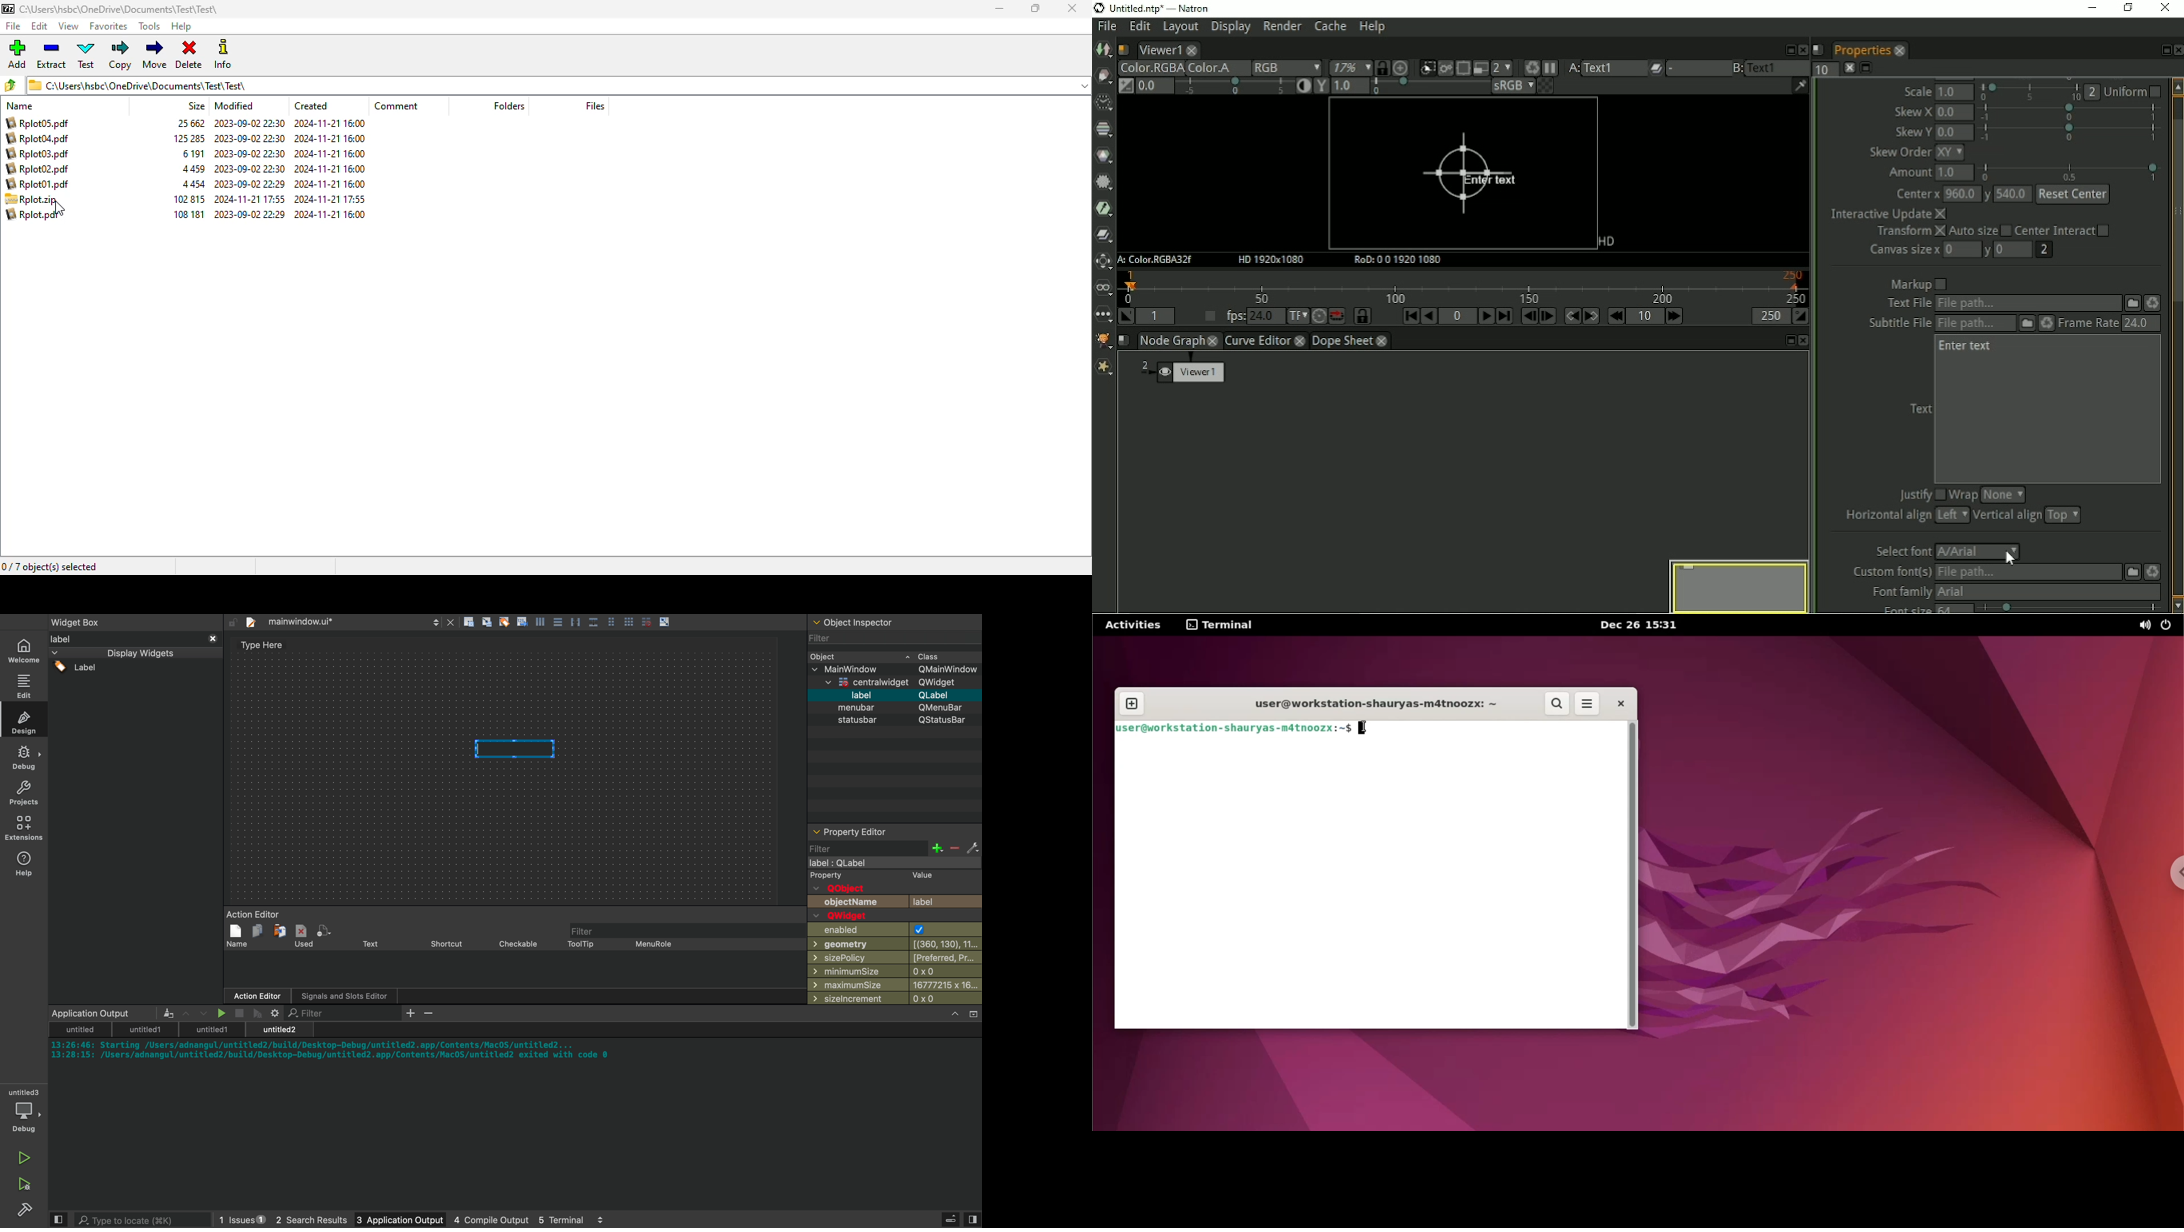  Describe the element at coordinates (896, 916) in the screenshot. I see `properties of widget` at that location.